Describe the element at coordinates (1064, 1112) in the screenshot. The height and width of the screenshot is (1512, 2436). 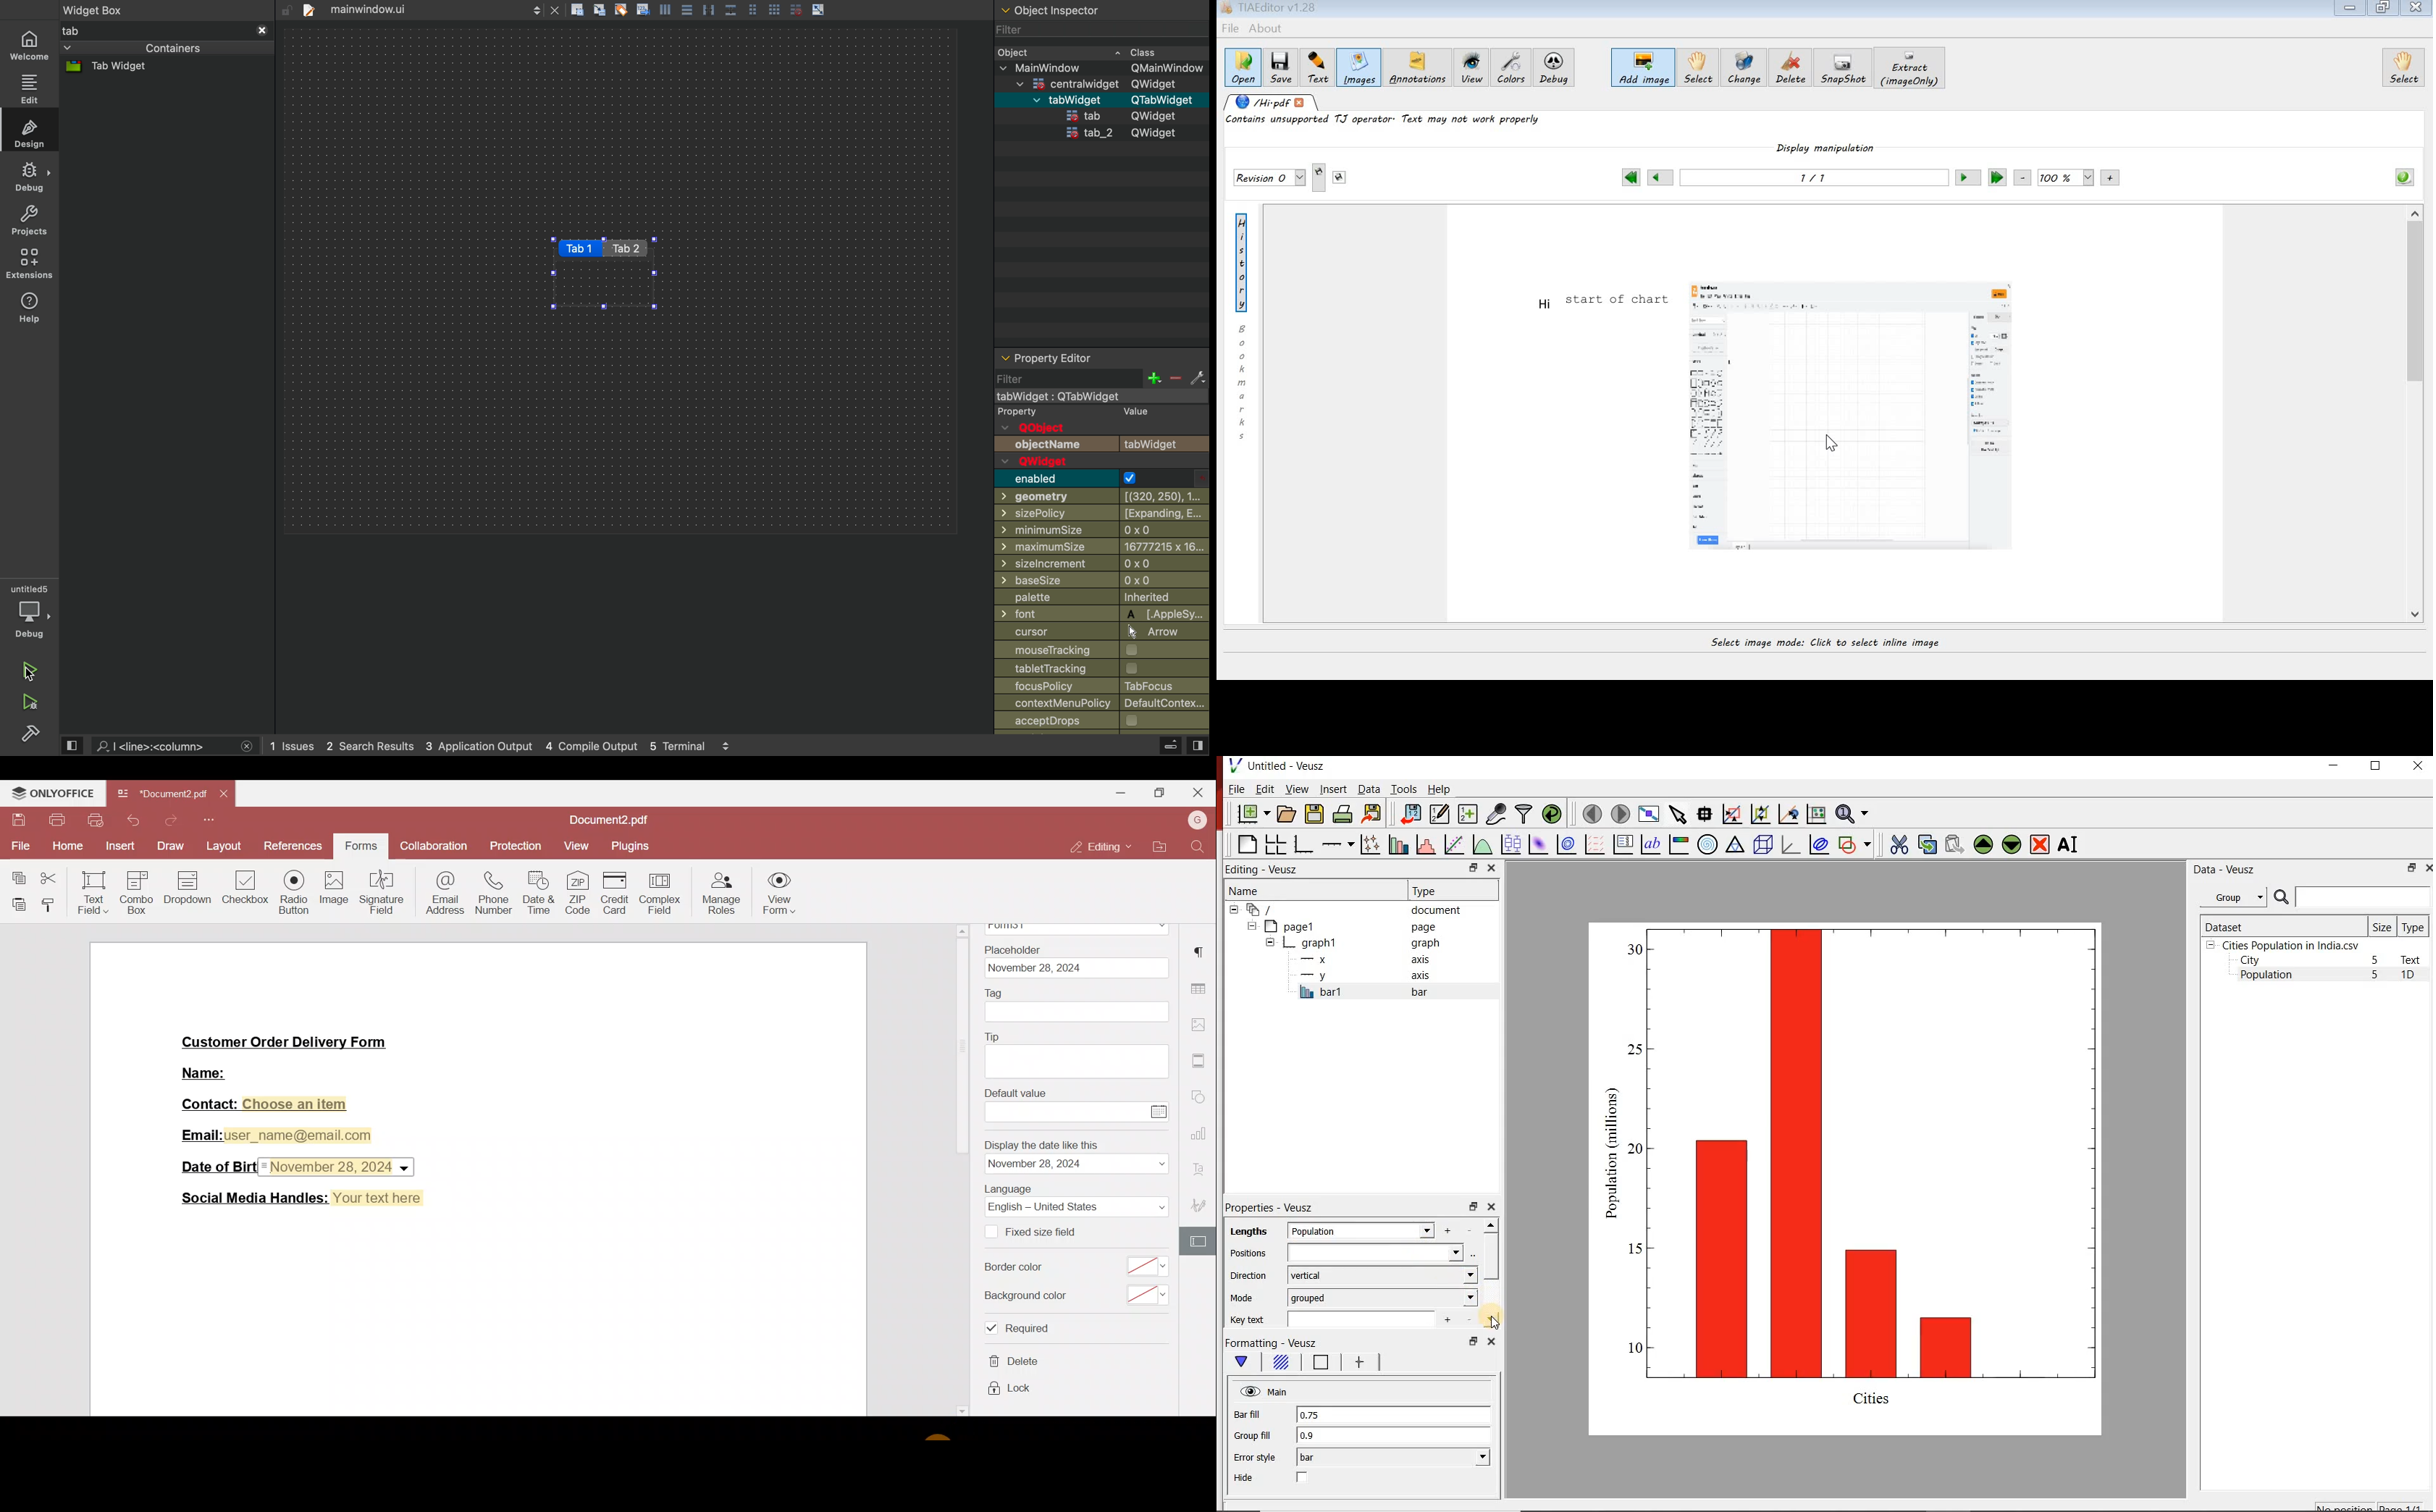
I see `enter value` at that location.